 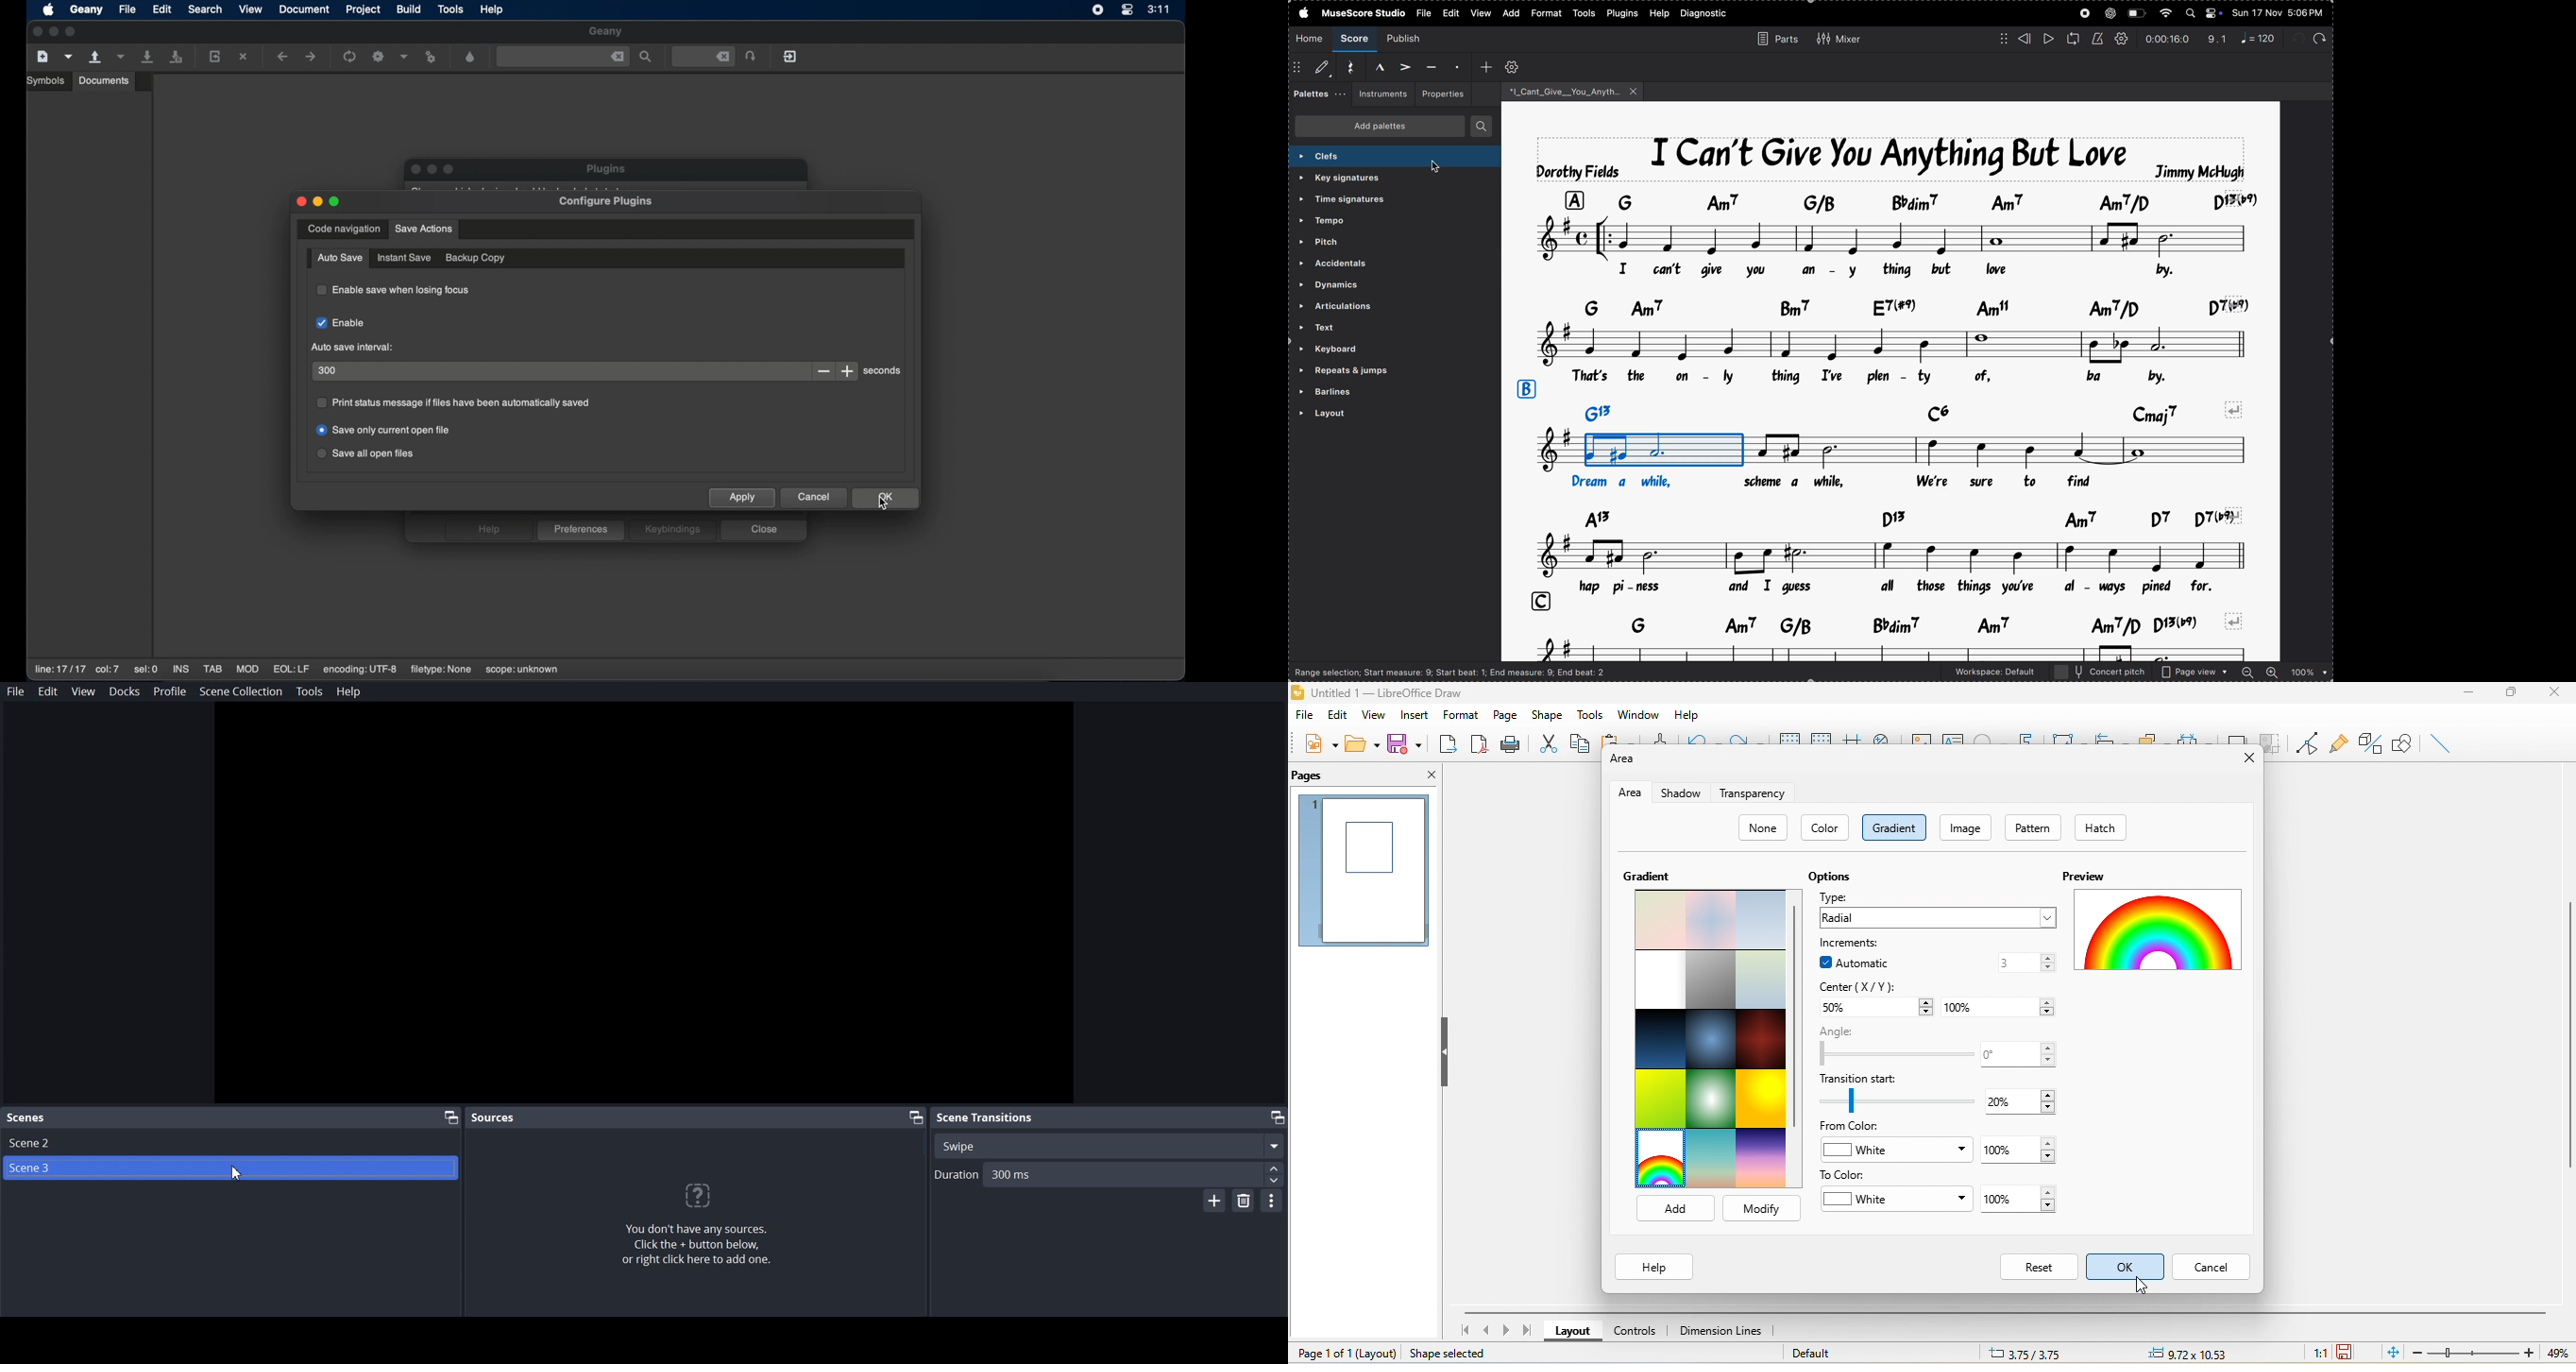 What do you see at coordinates (1376, 718) in the screenshot?
I see `view` at bounding box center [1376, 718].